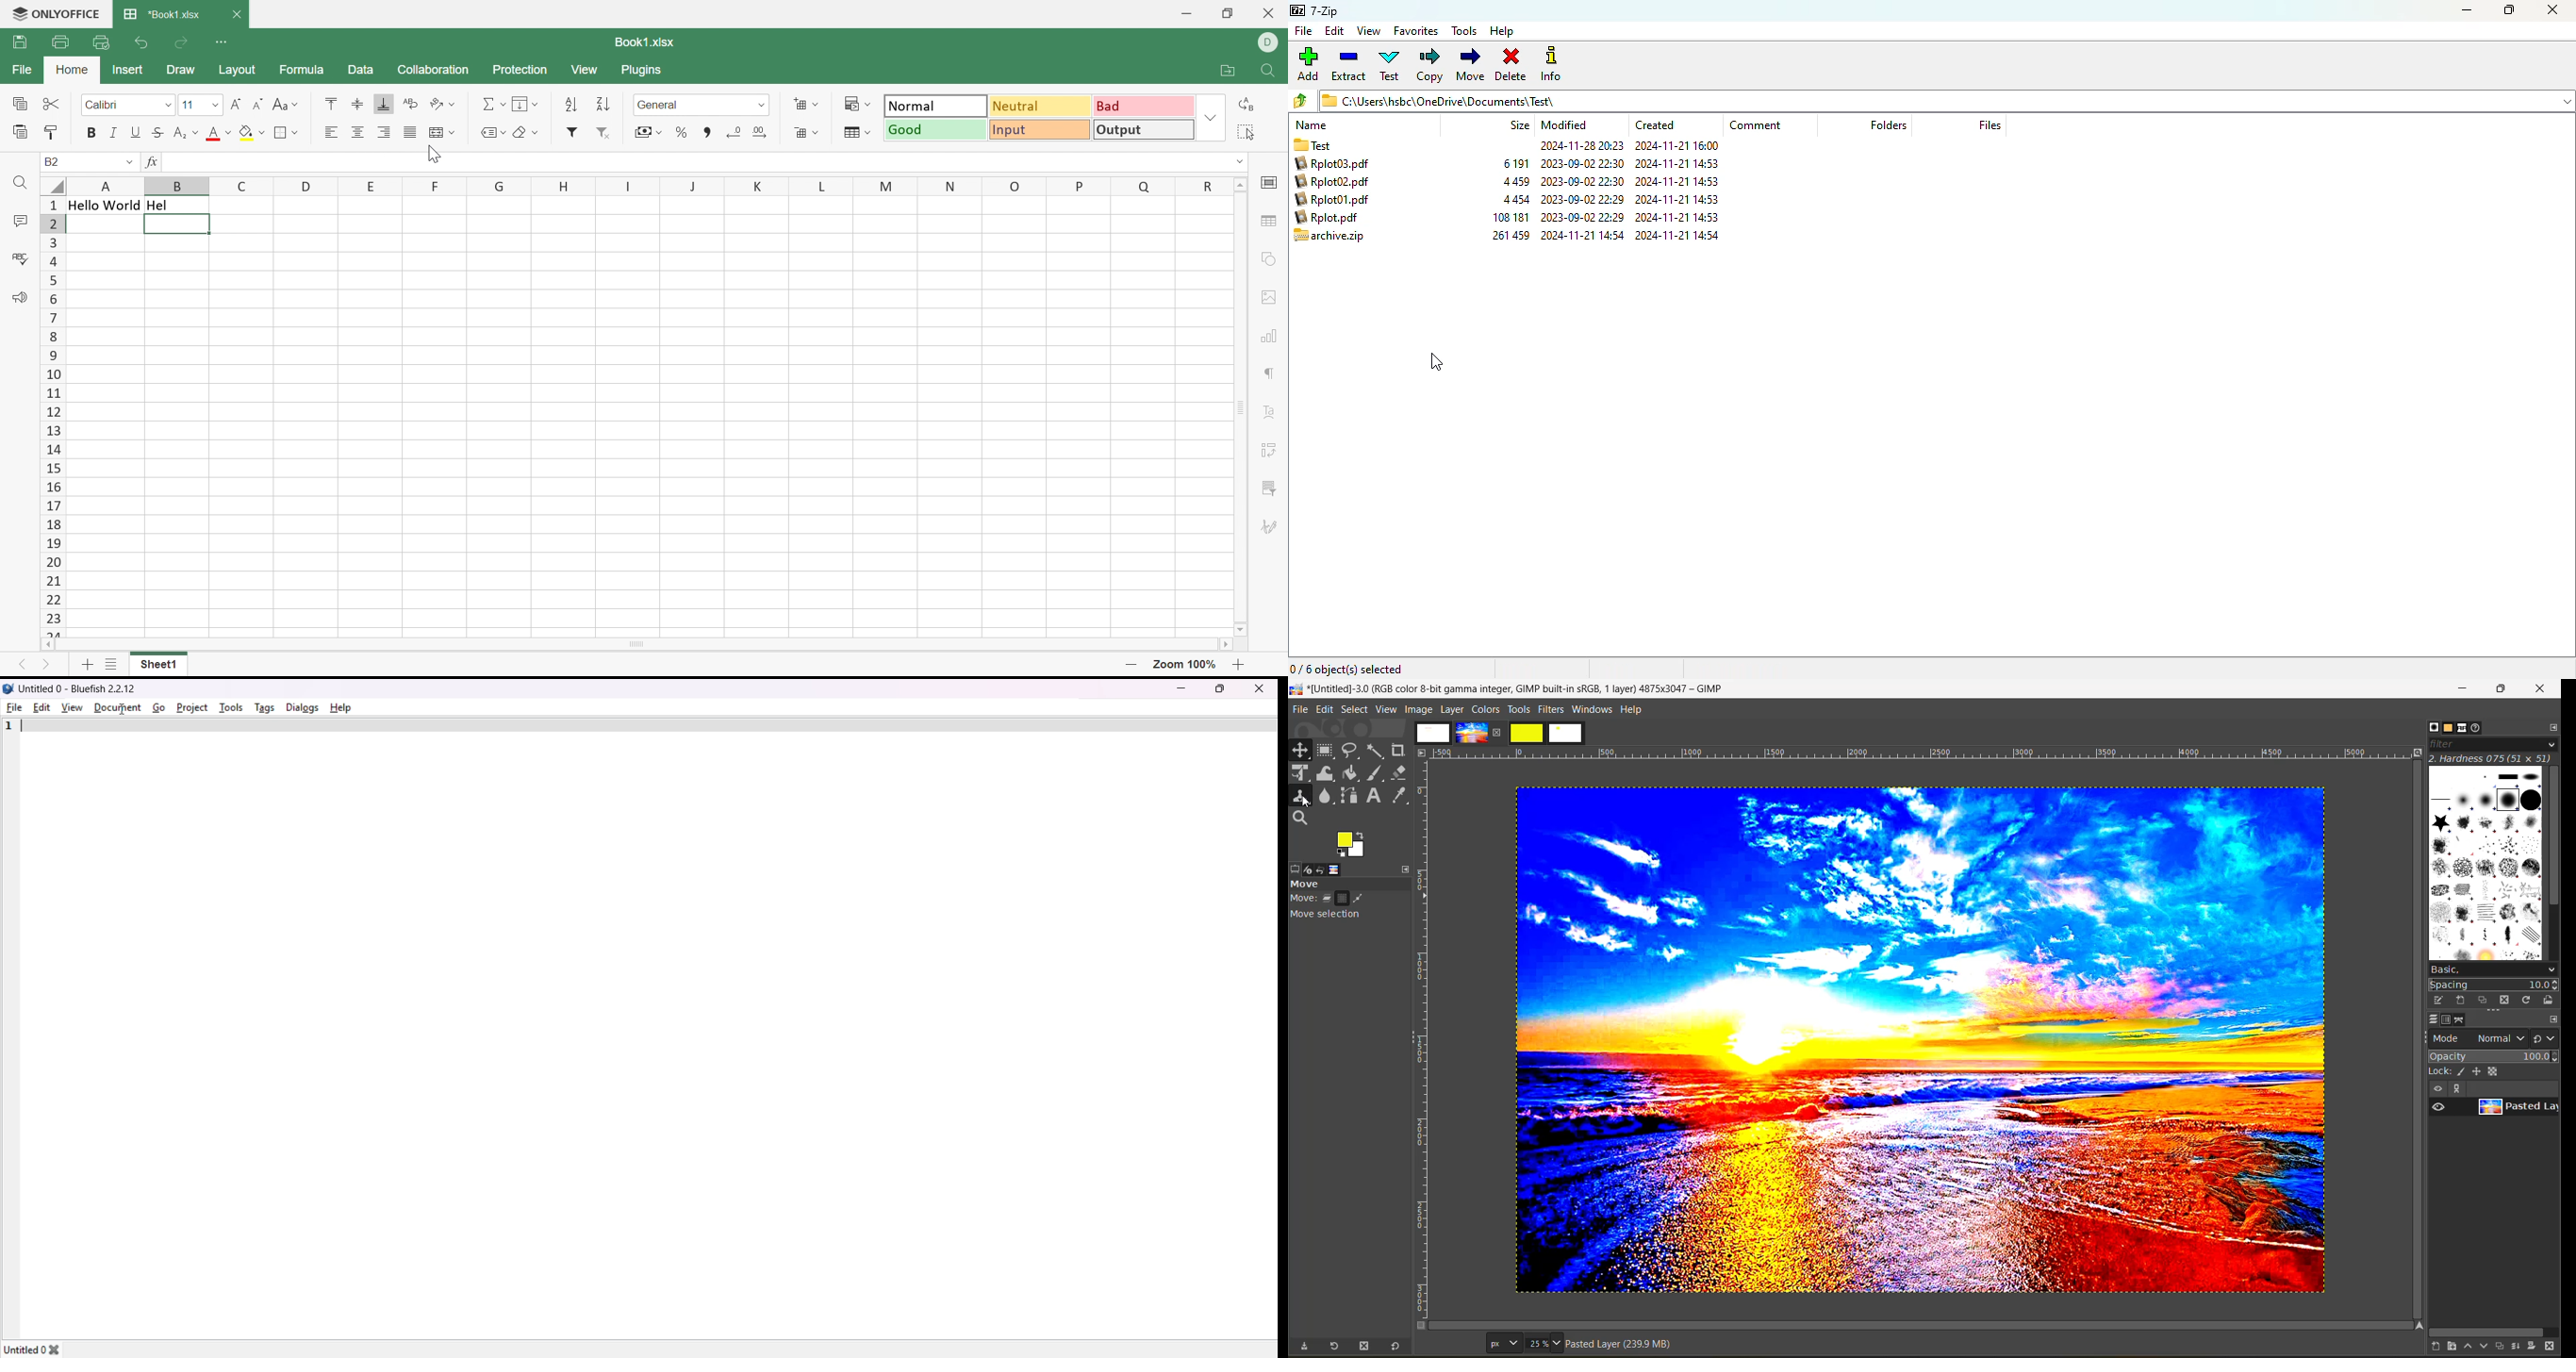 This screenshot has height=1372, width=2576. What do you see at coordinates (937, 106) in the screenshot?
I see `Normal` at bounding box center [937, 106].